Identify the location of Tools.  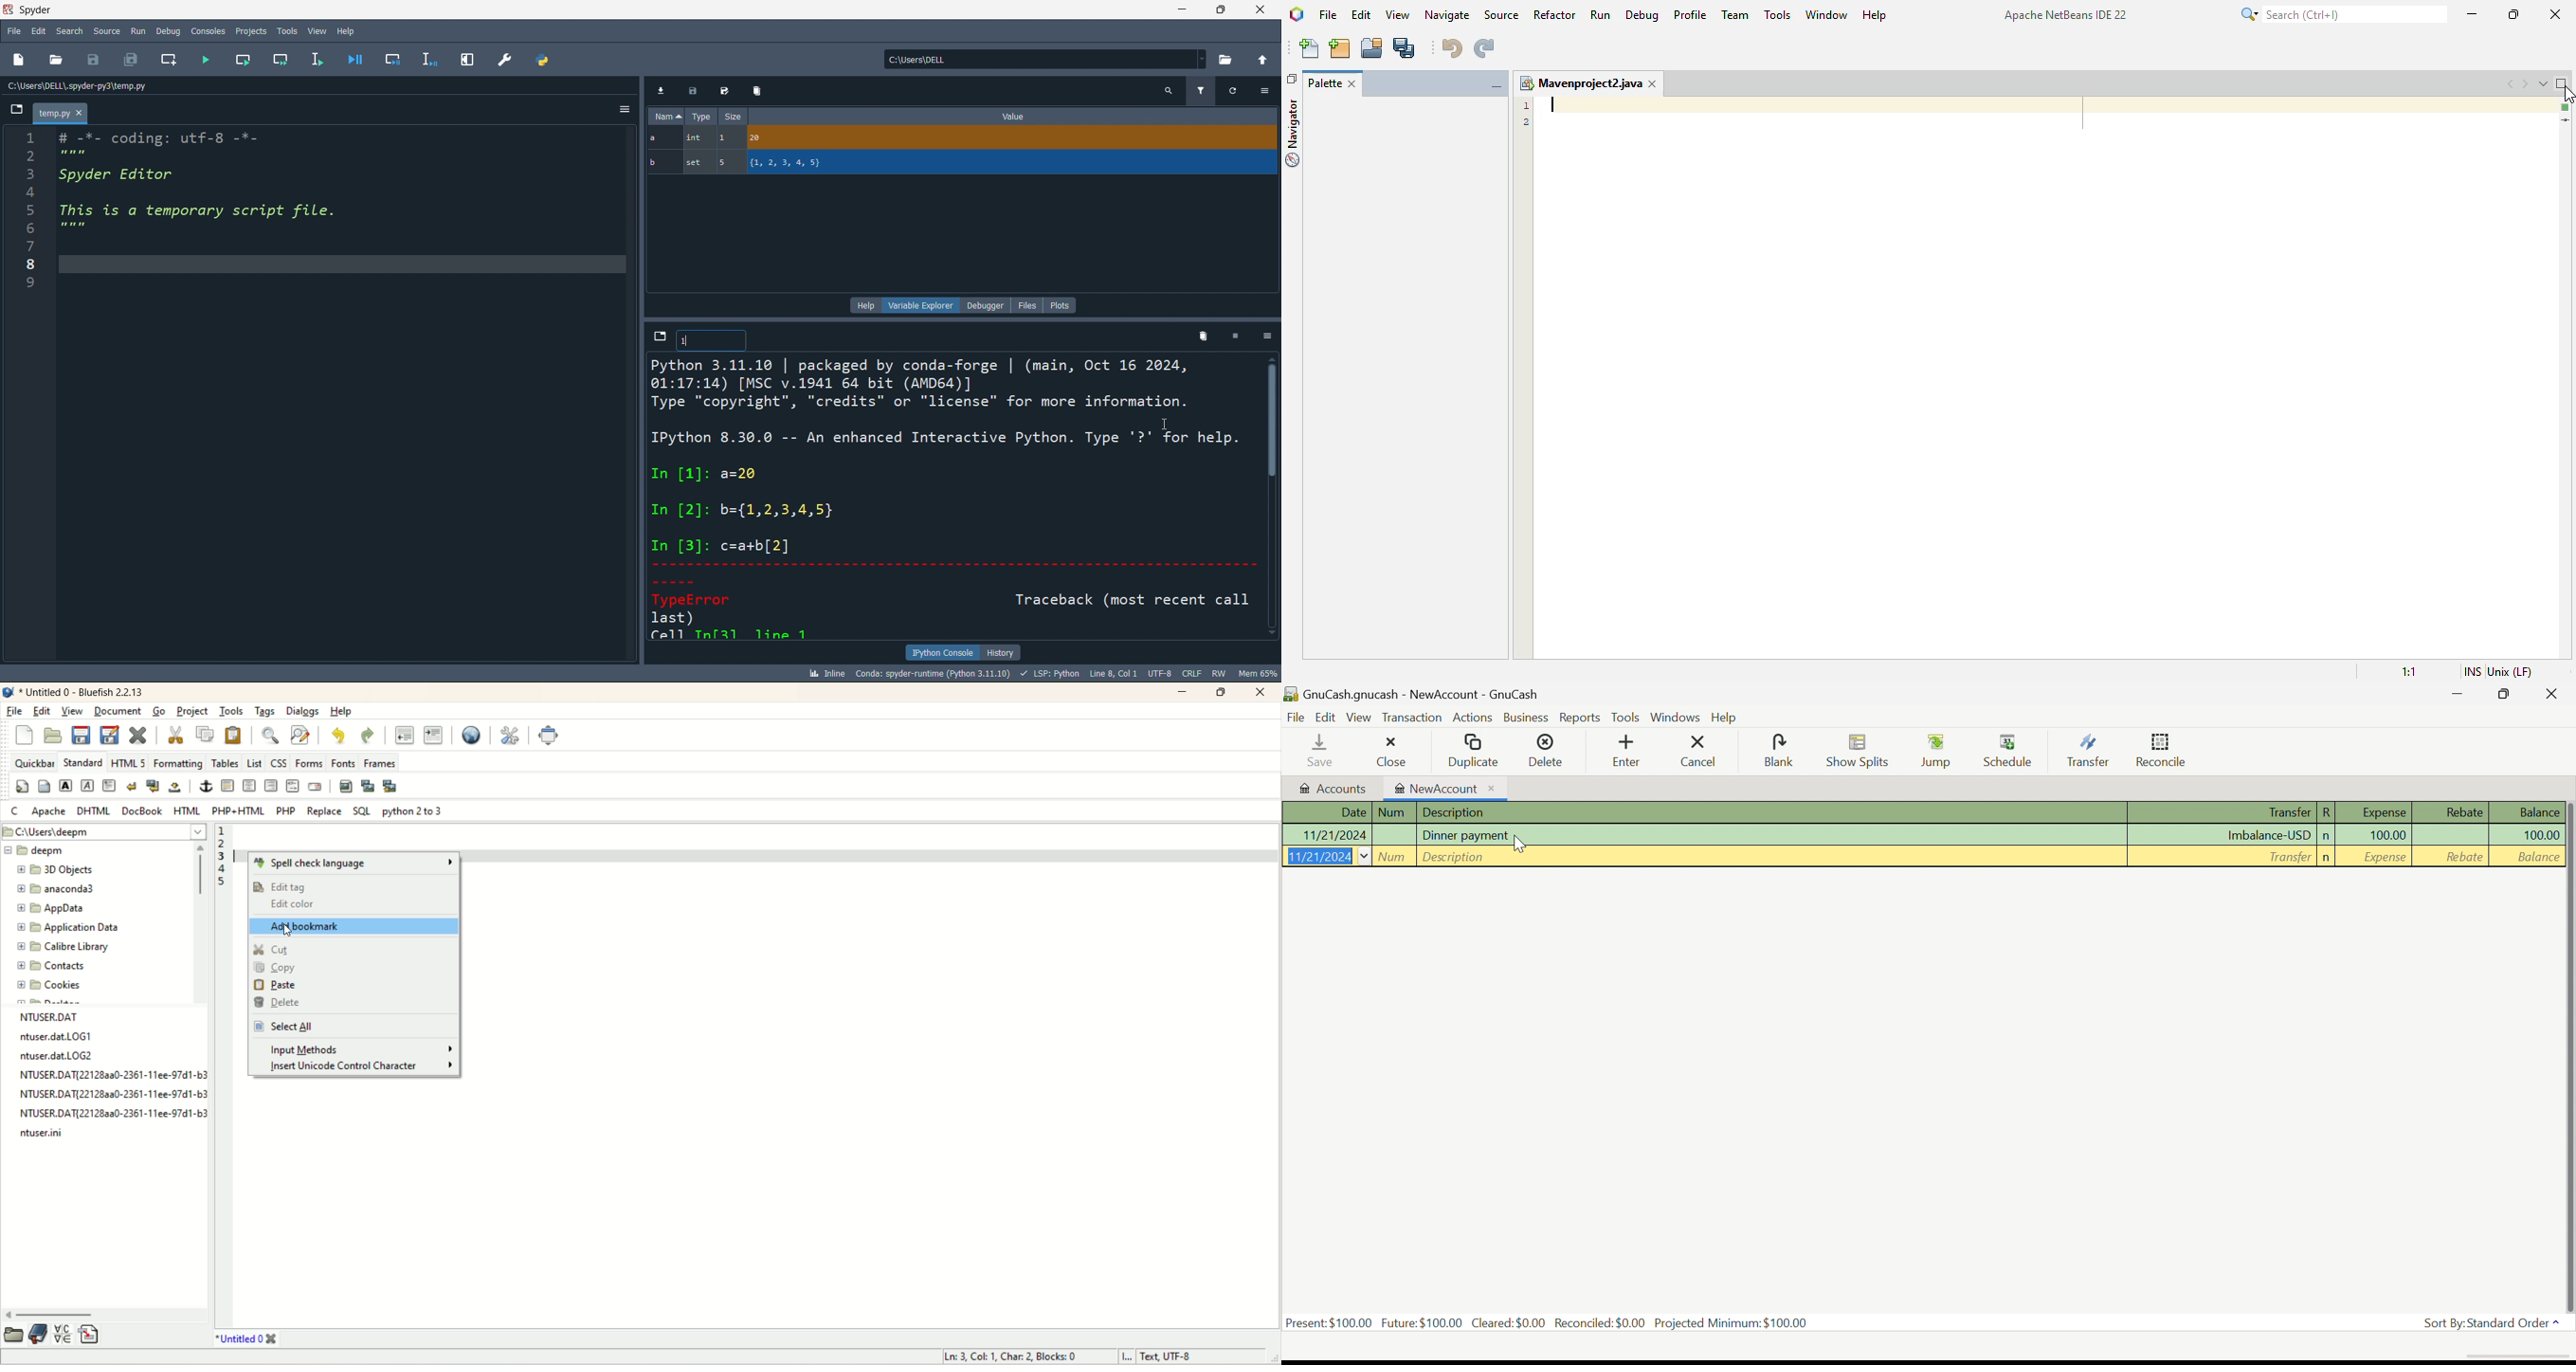
(1627, 716).